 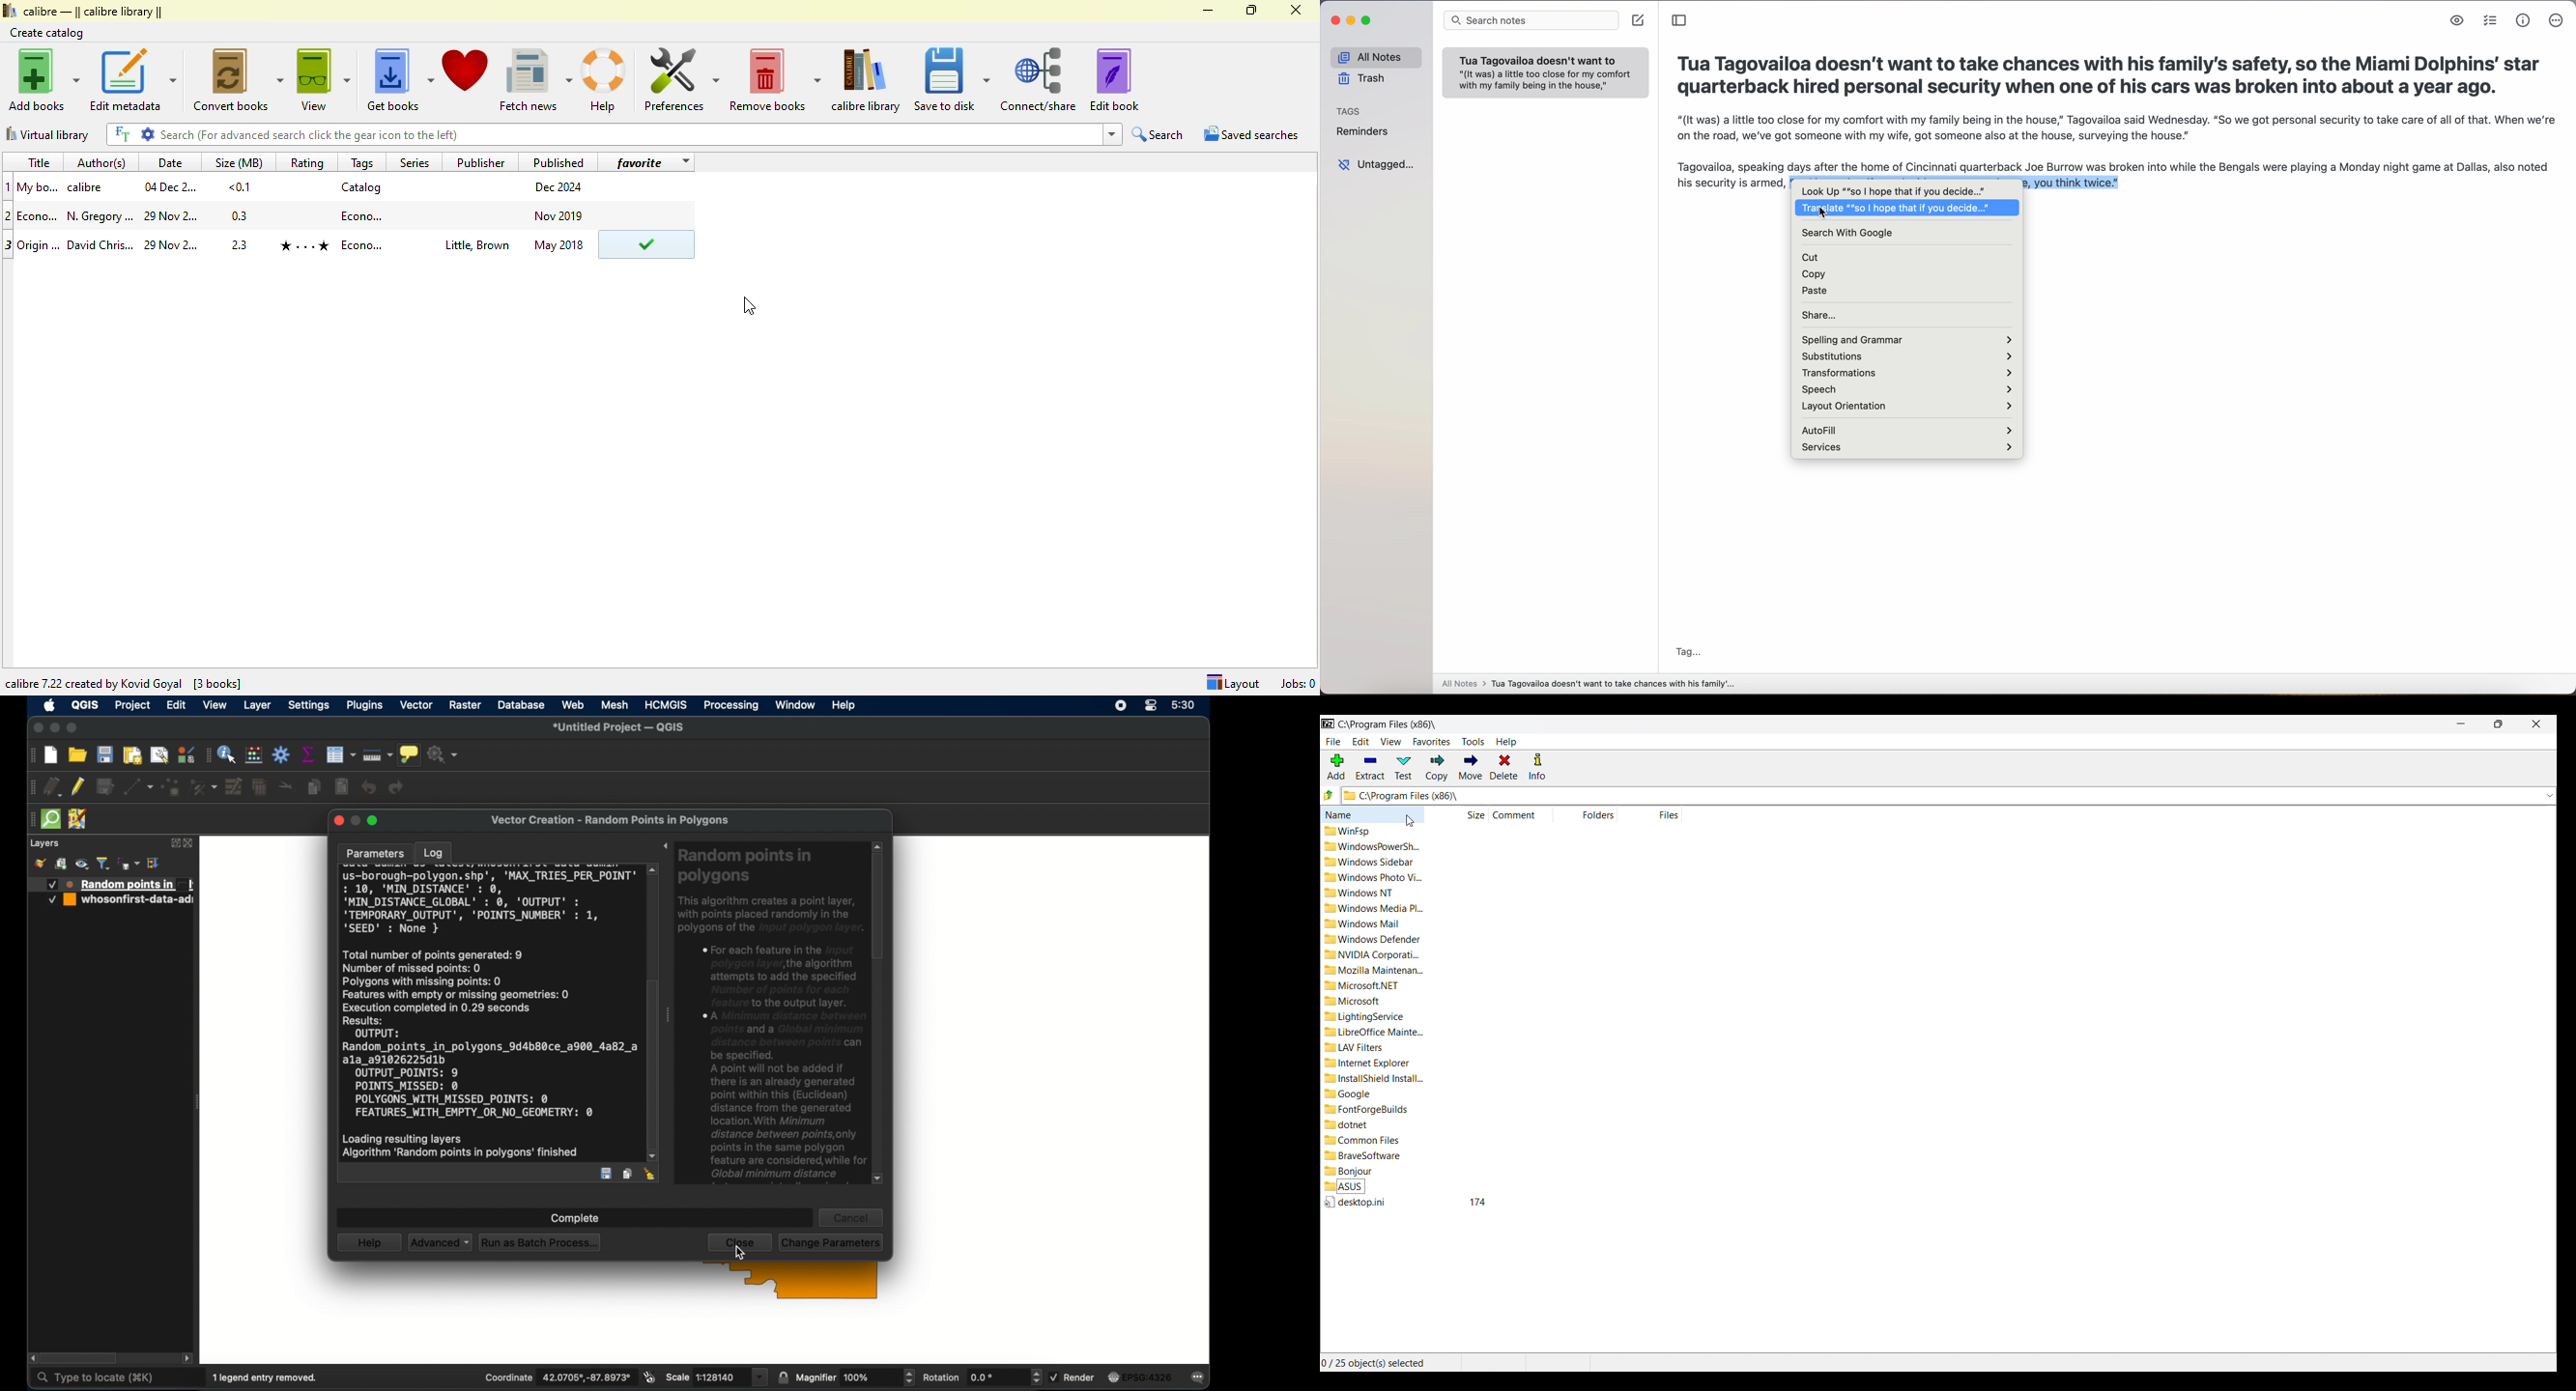 I want to click on Logo and location of current folder, so click(x=1949, y=795).